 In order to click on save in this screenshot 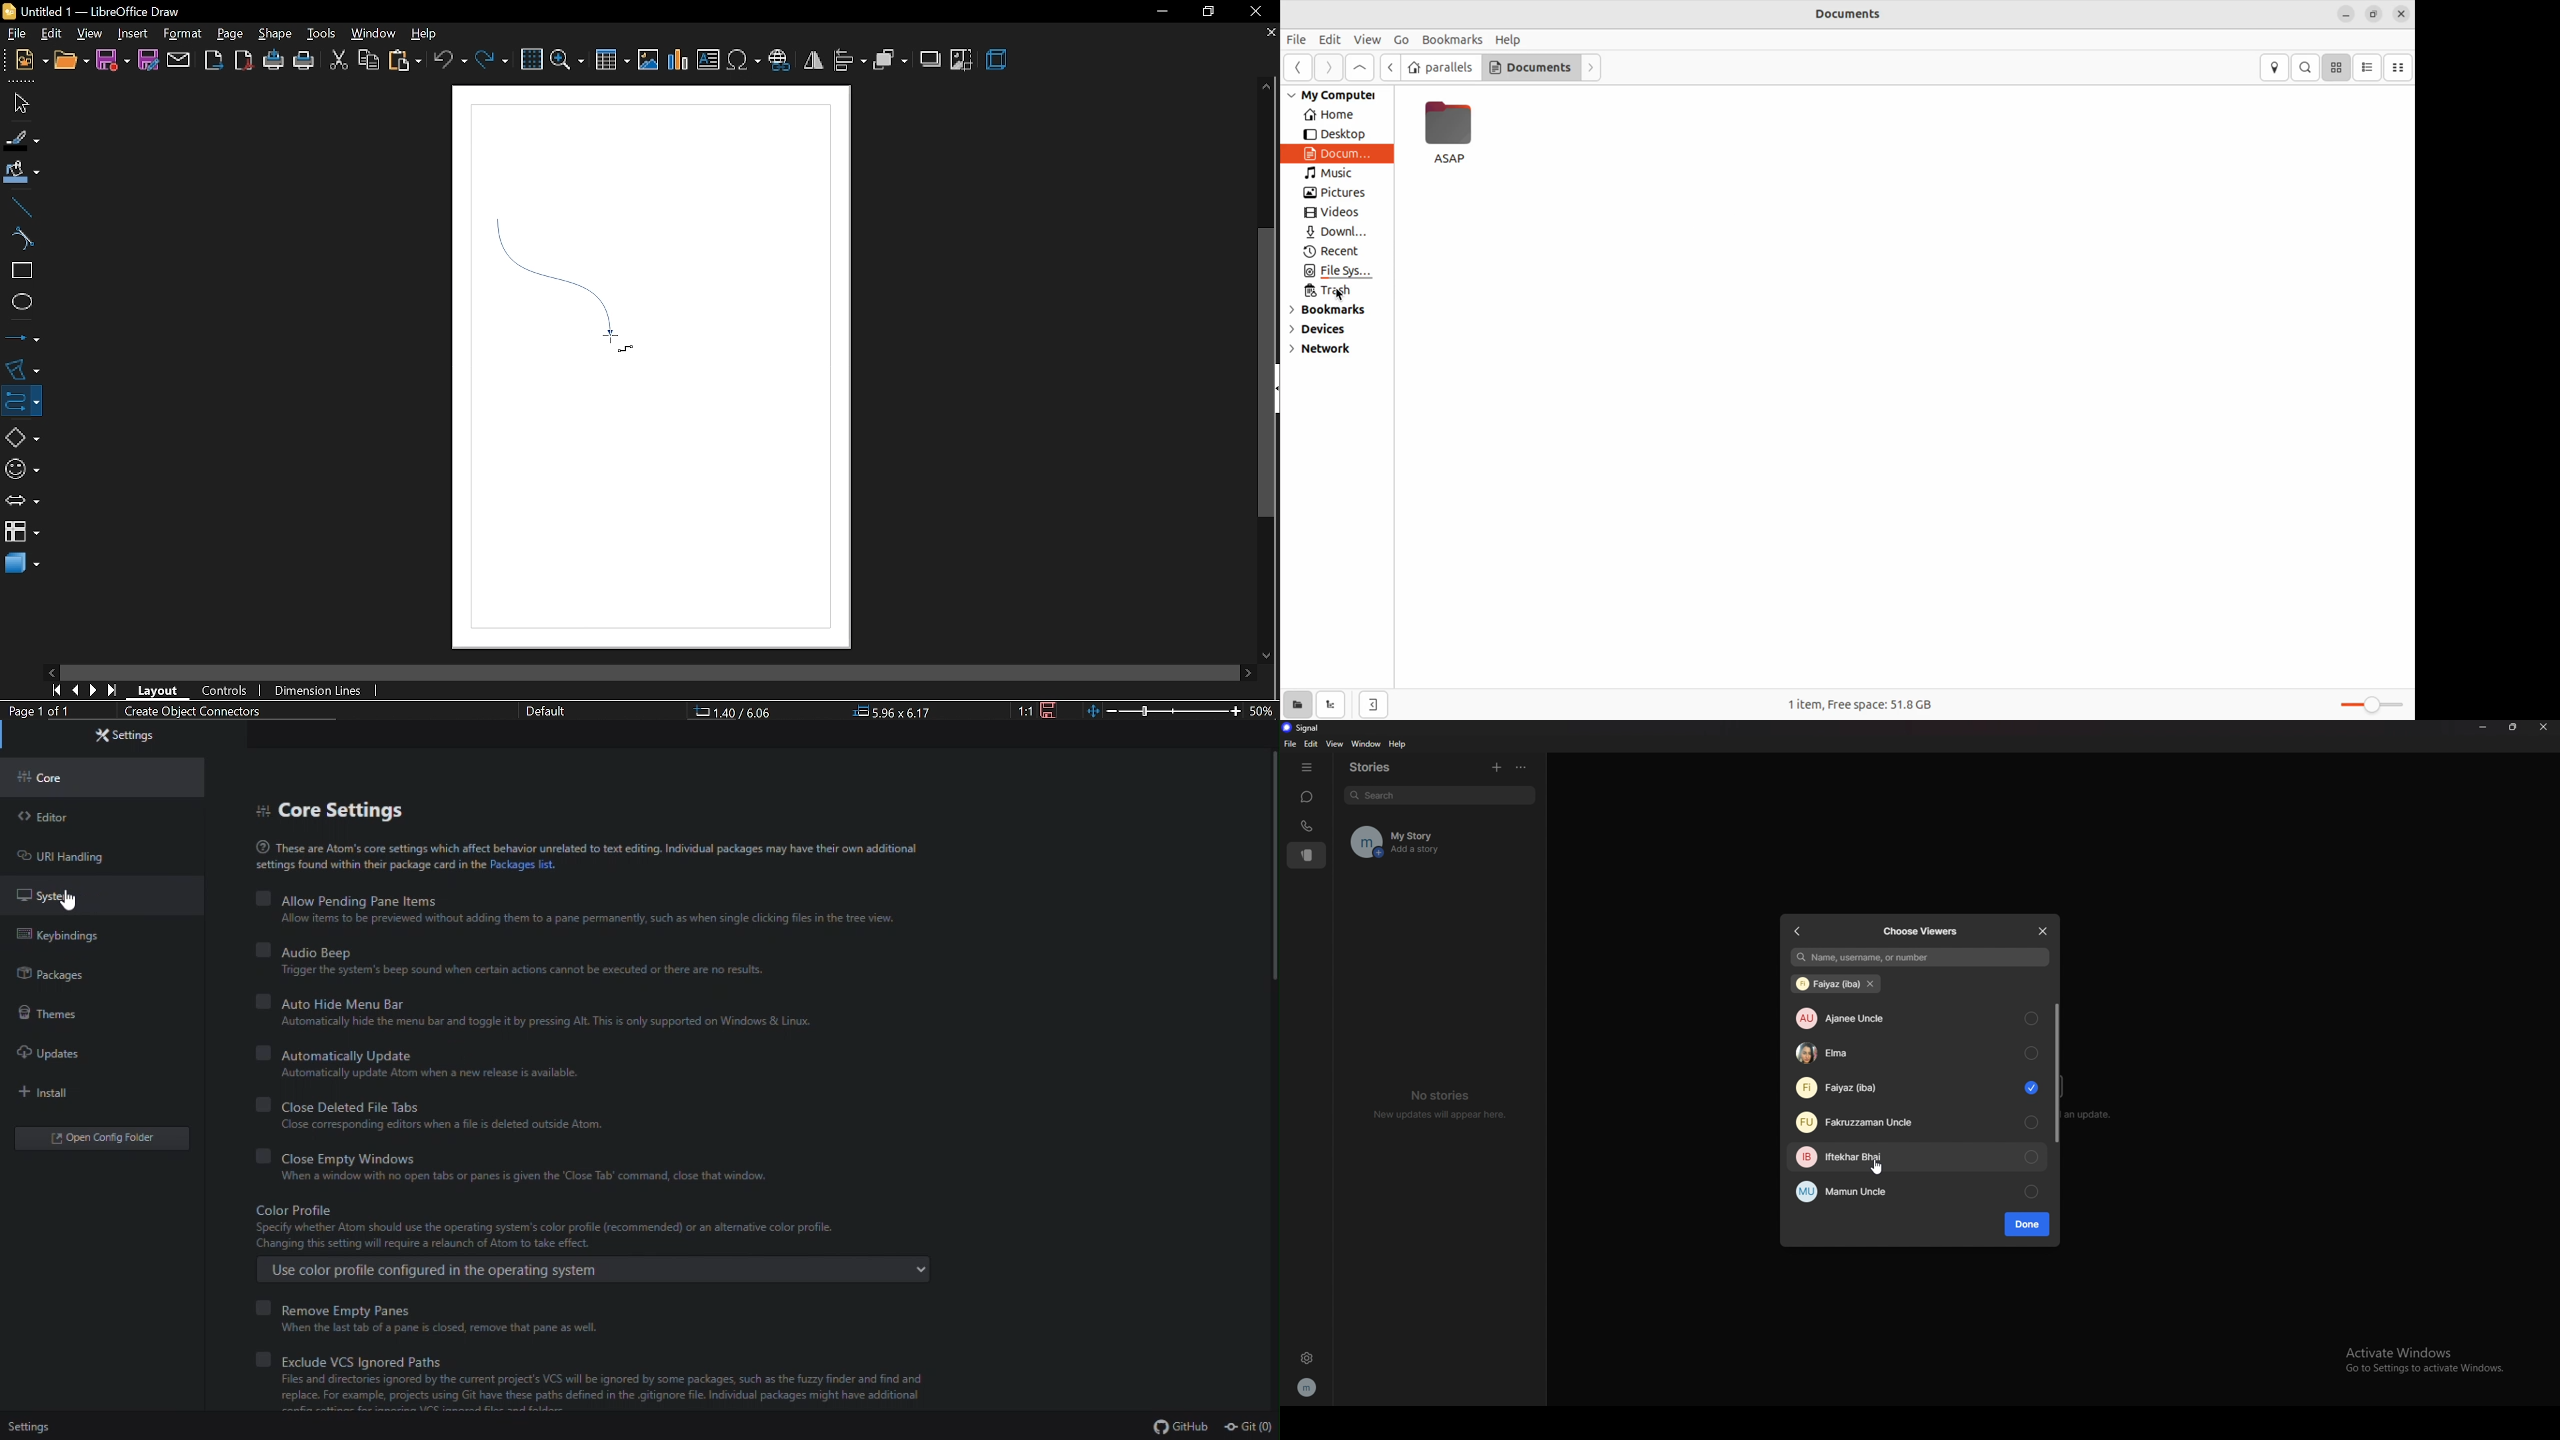, I will do `click(1051, 710)`.